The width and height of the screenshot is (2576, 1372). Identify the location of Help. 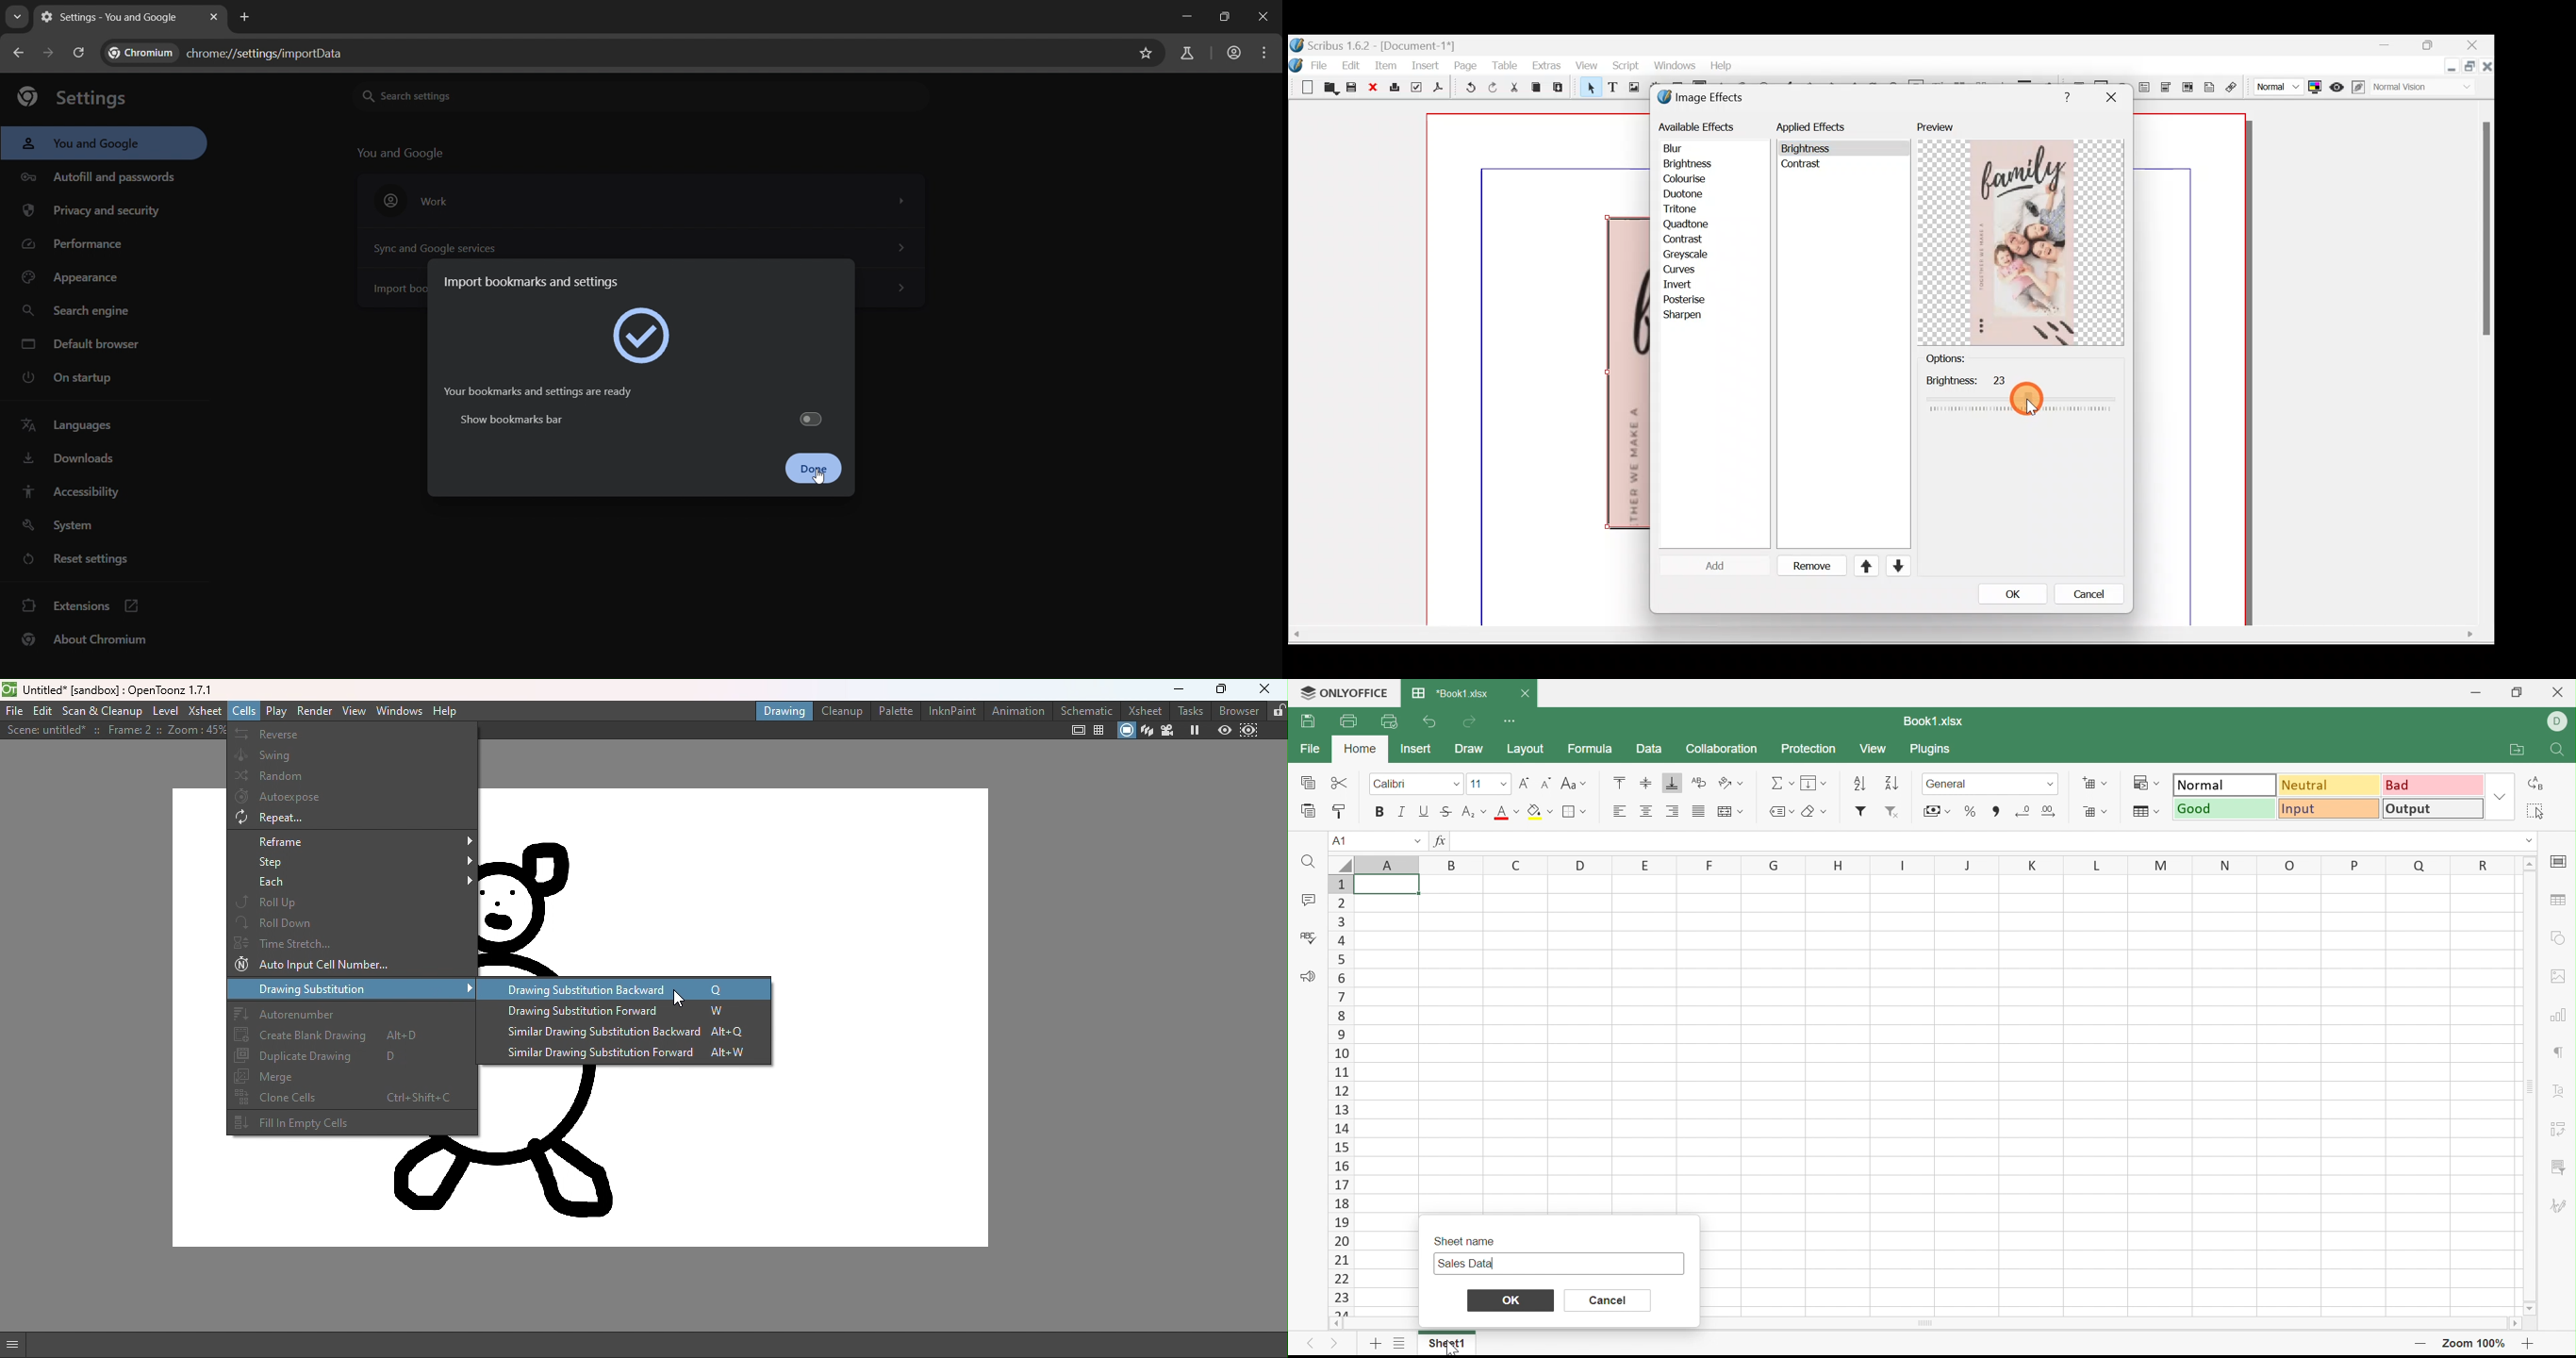
(1721, 64).